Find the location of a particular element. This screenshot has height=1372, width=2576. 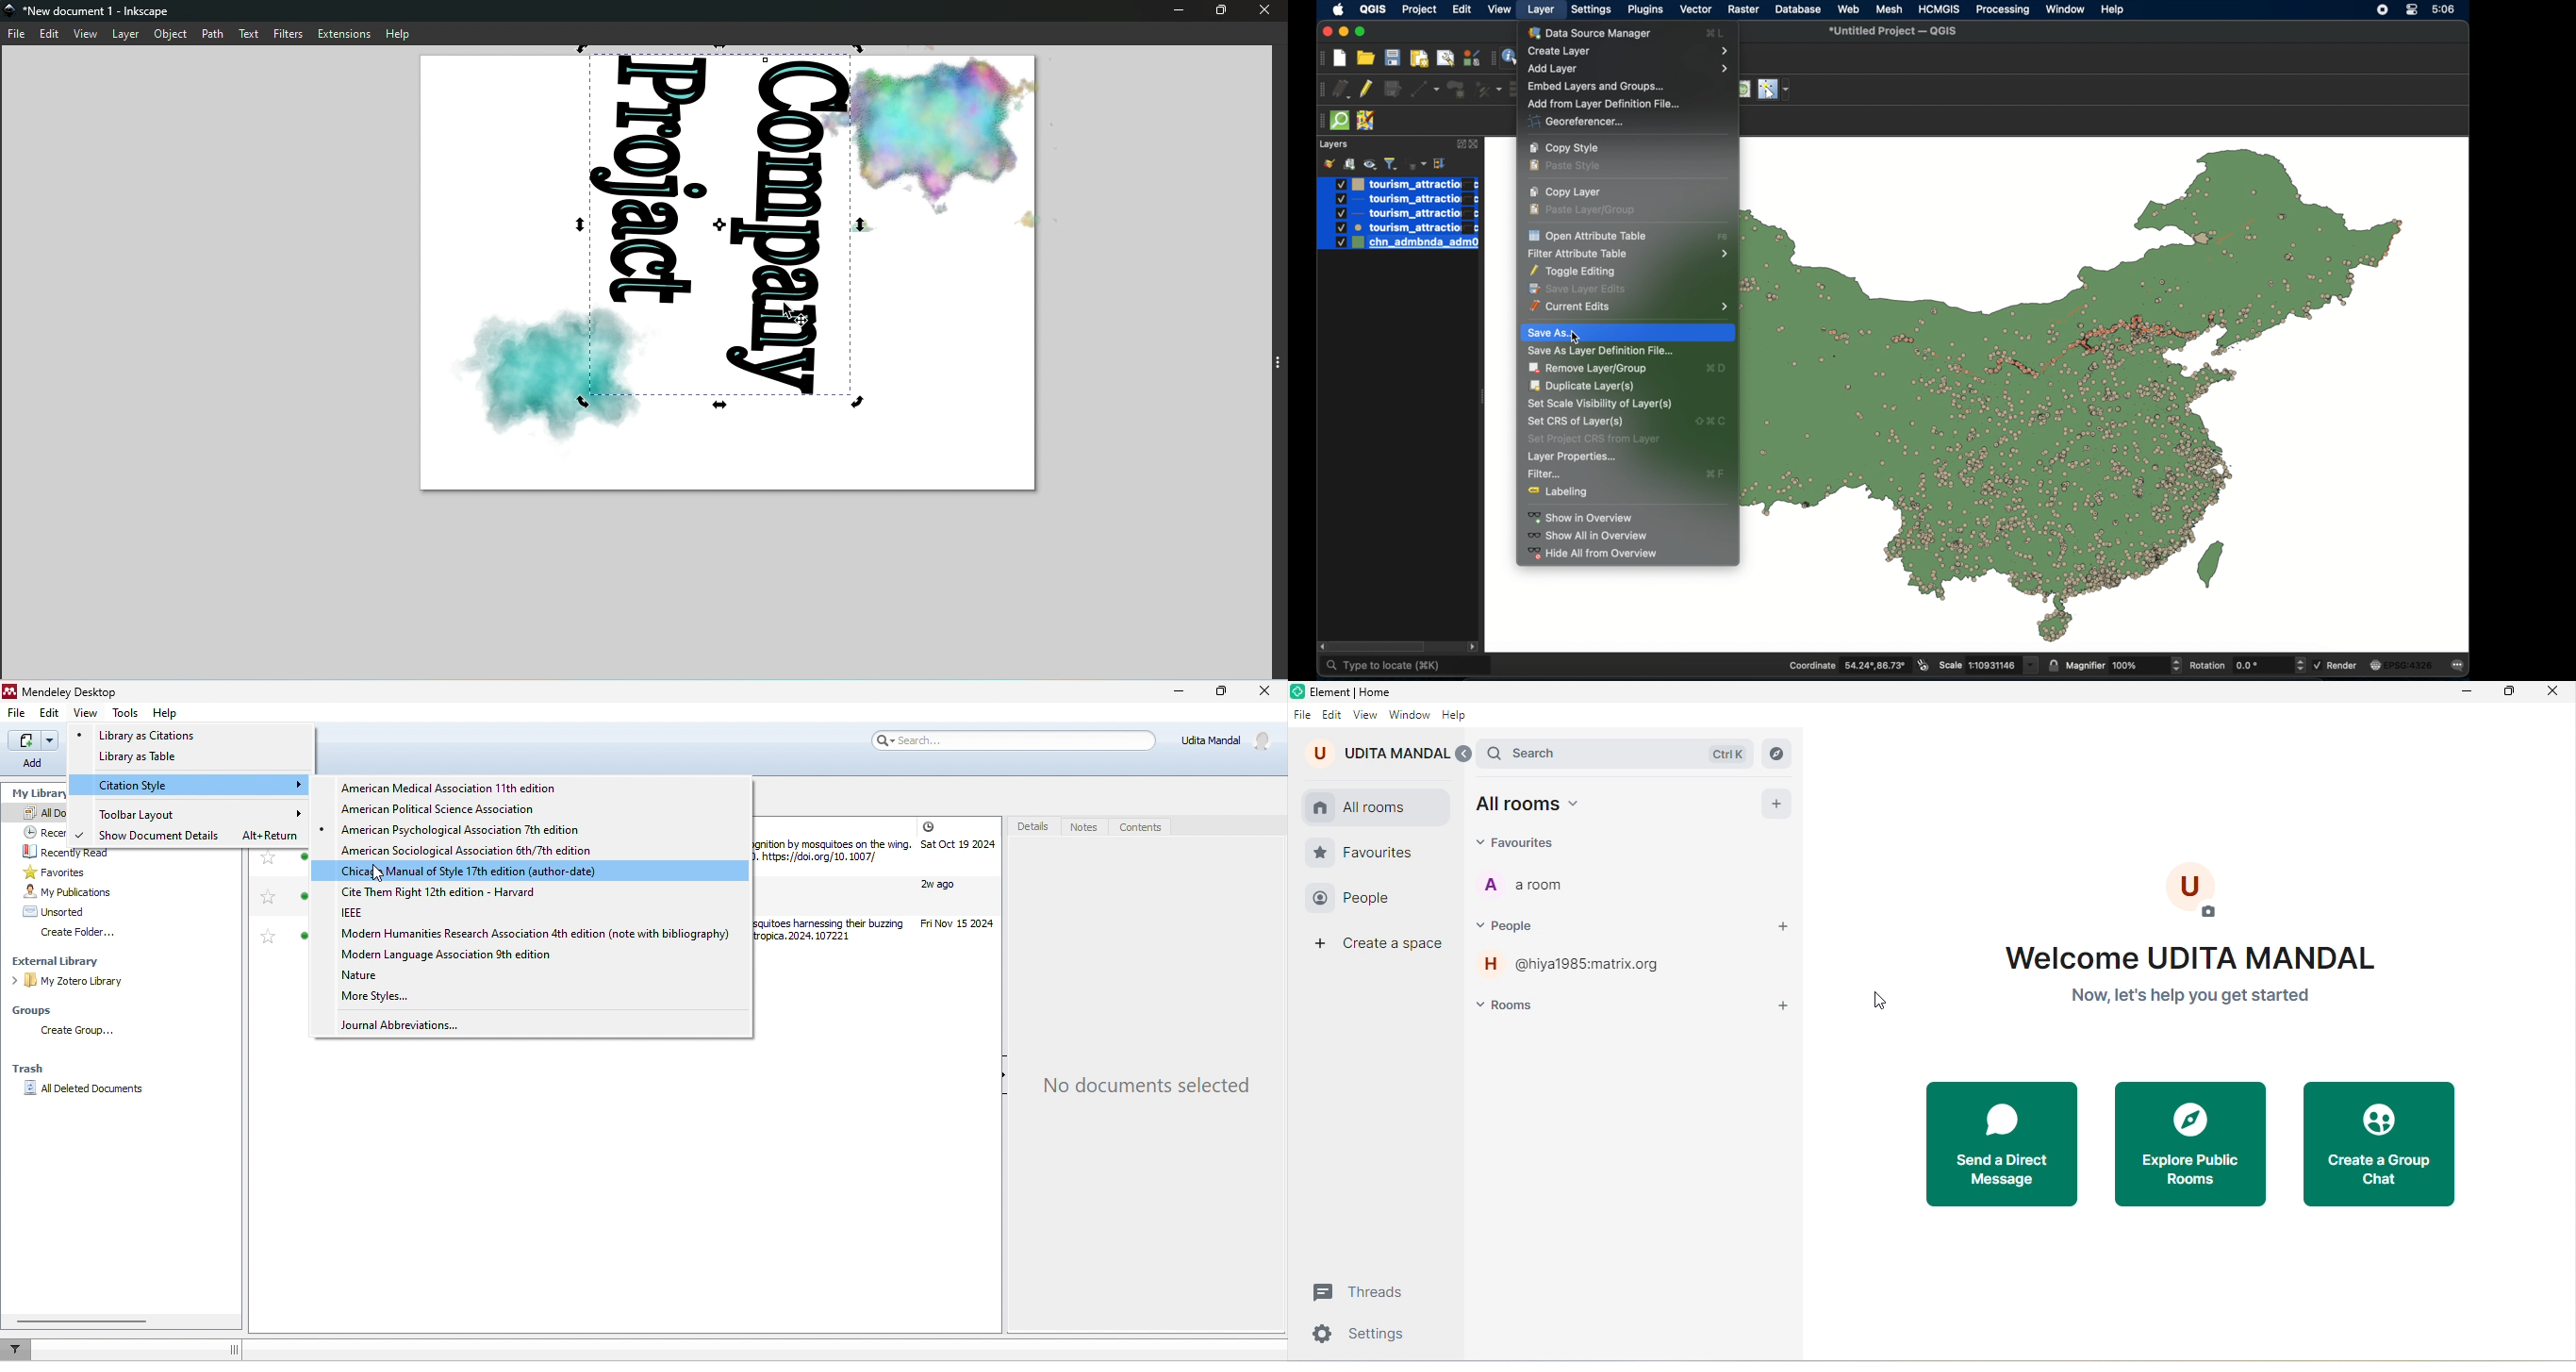

quick osm is located at coordinates (1339, 121).